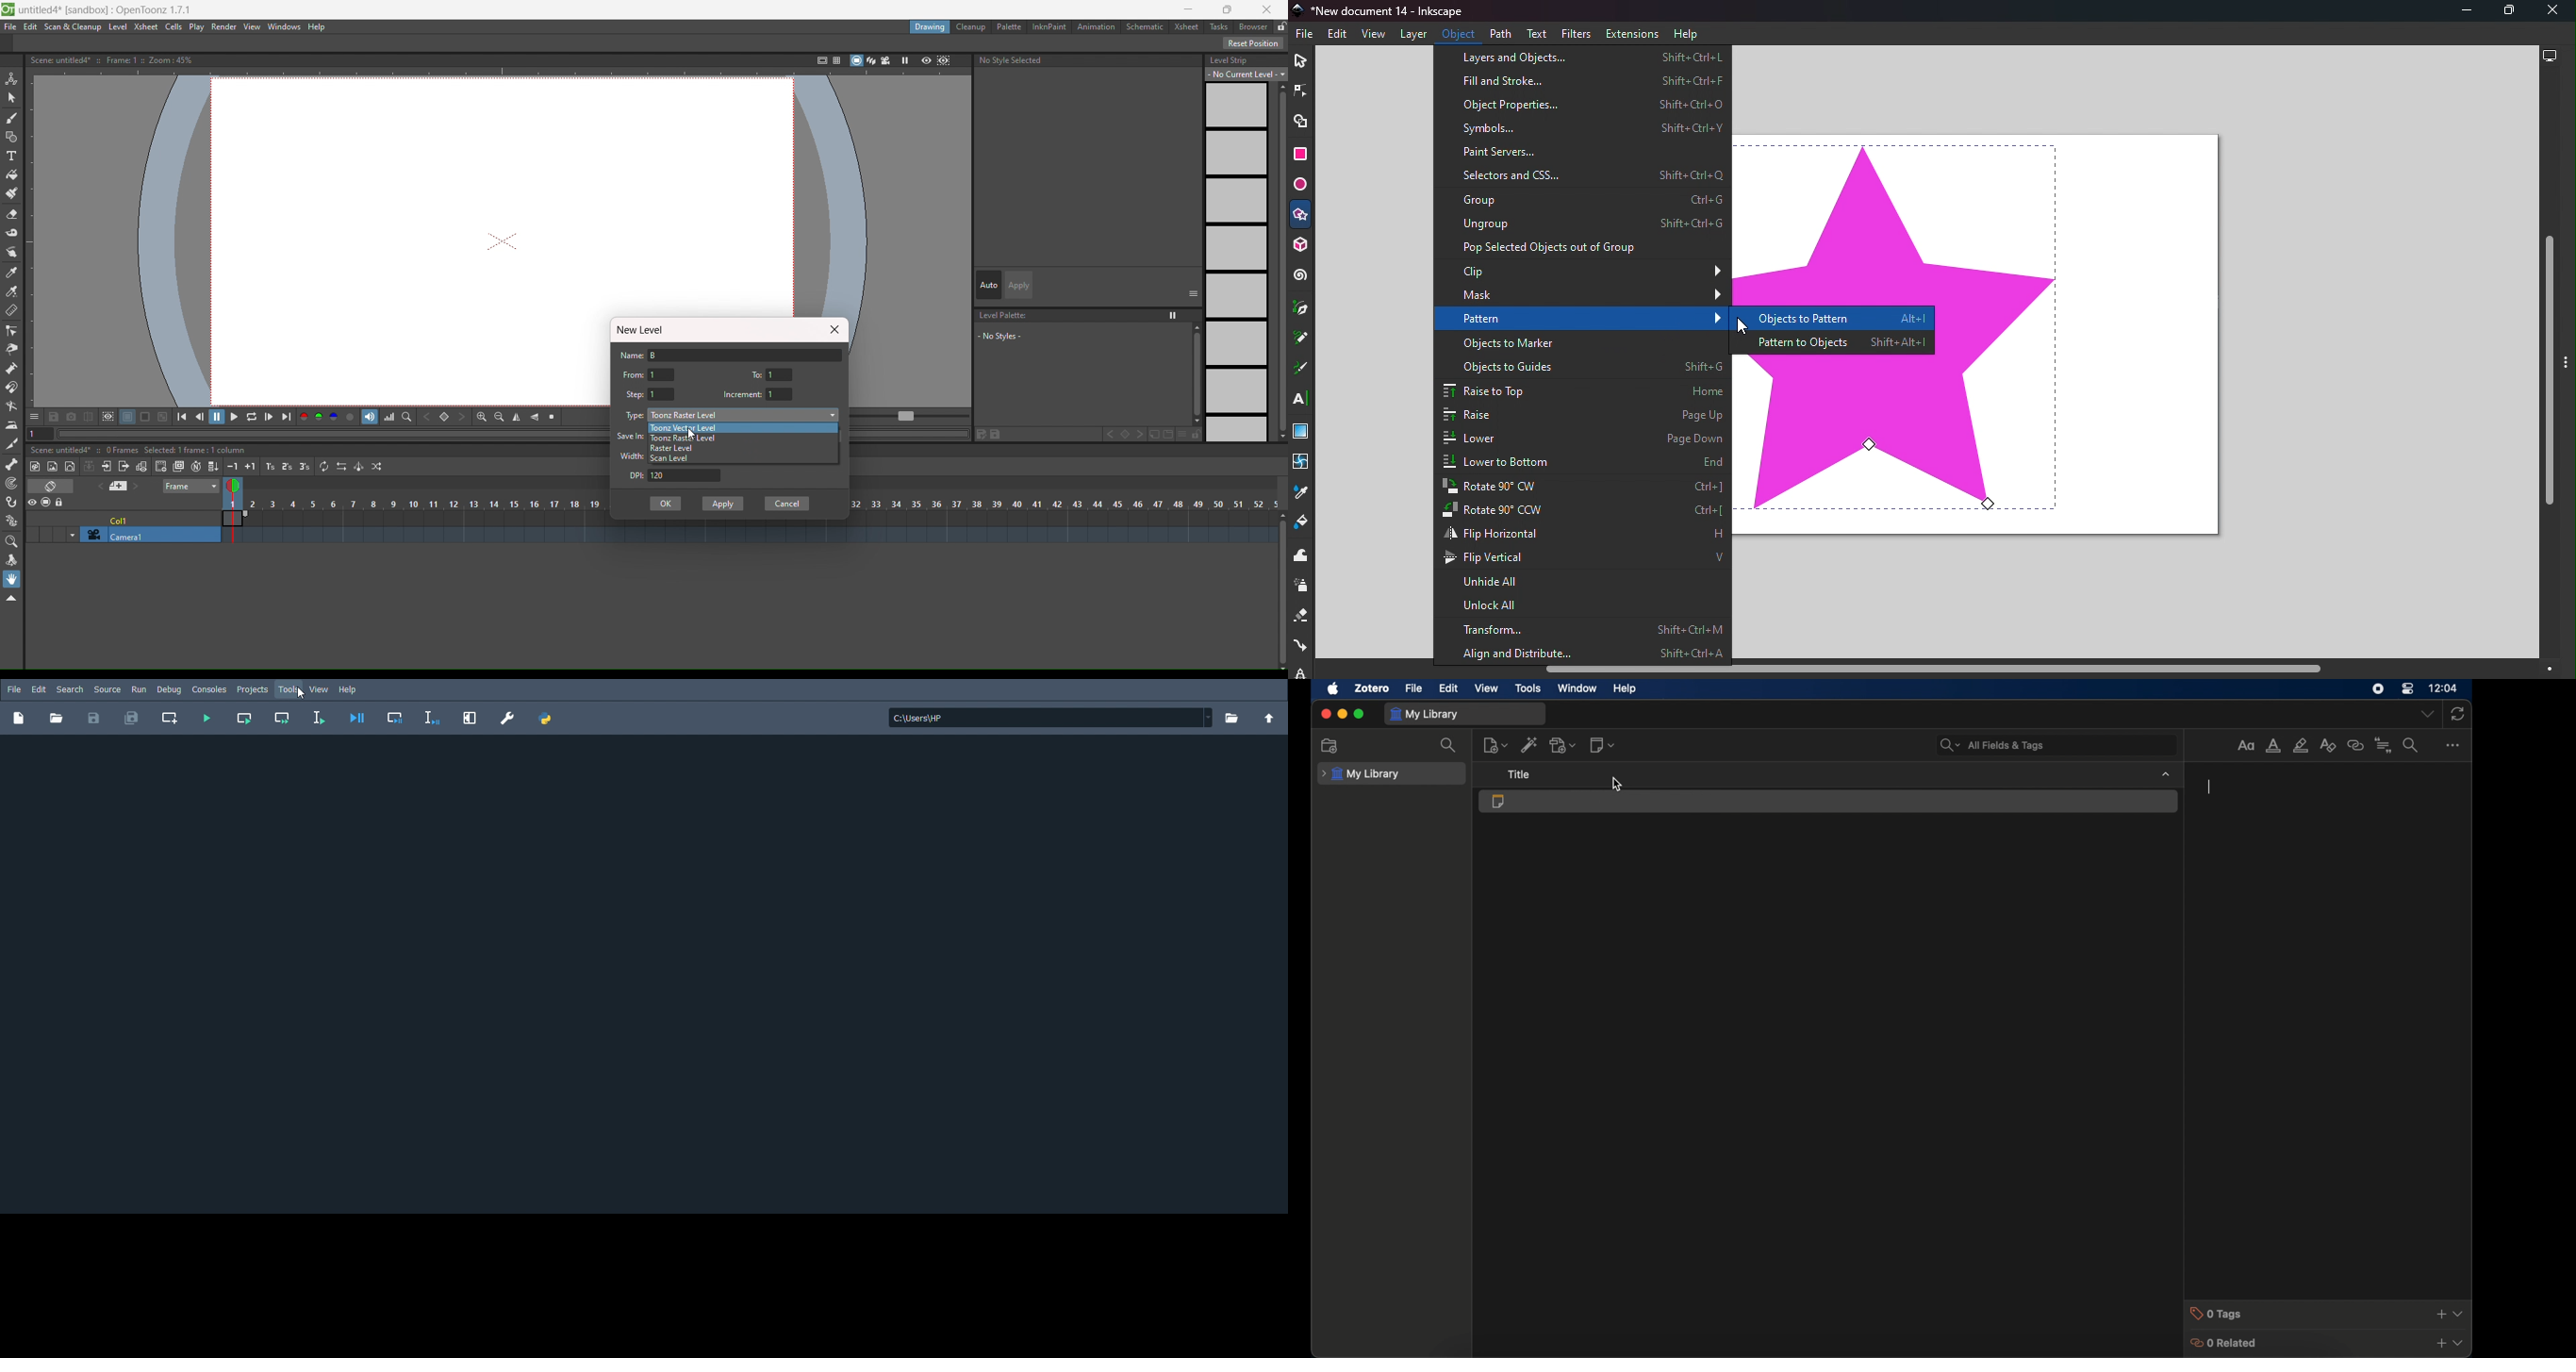 The width and height of the screenshot is (2576, 1372). What do you see at coordinates (19, 719) in the screenshot?
I see `New file` at bounding box center [19, 719].